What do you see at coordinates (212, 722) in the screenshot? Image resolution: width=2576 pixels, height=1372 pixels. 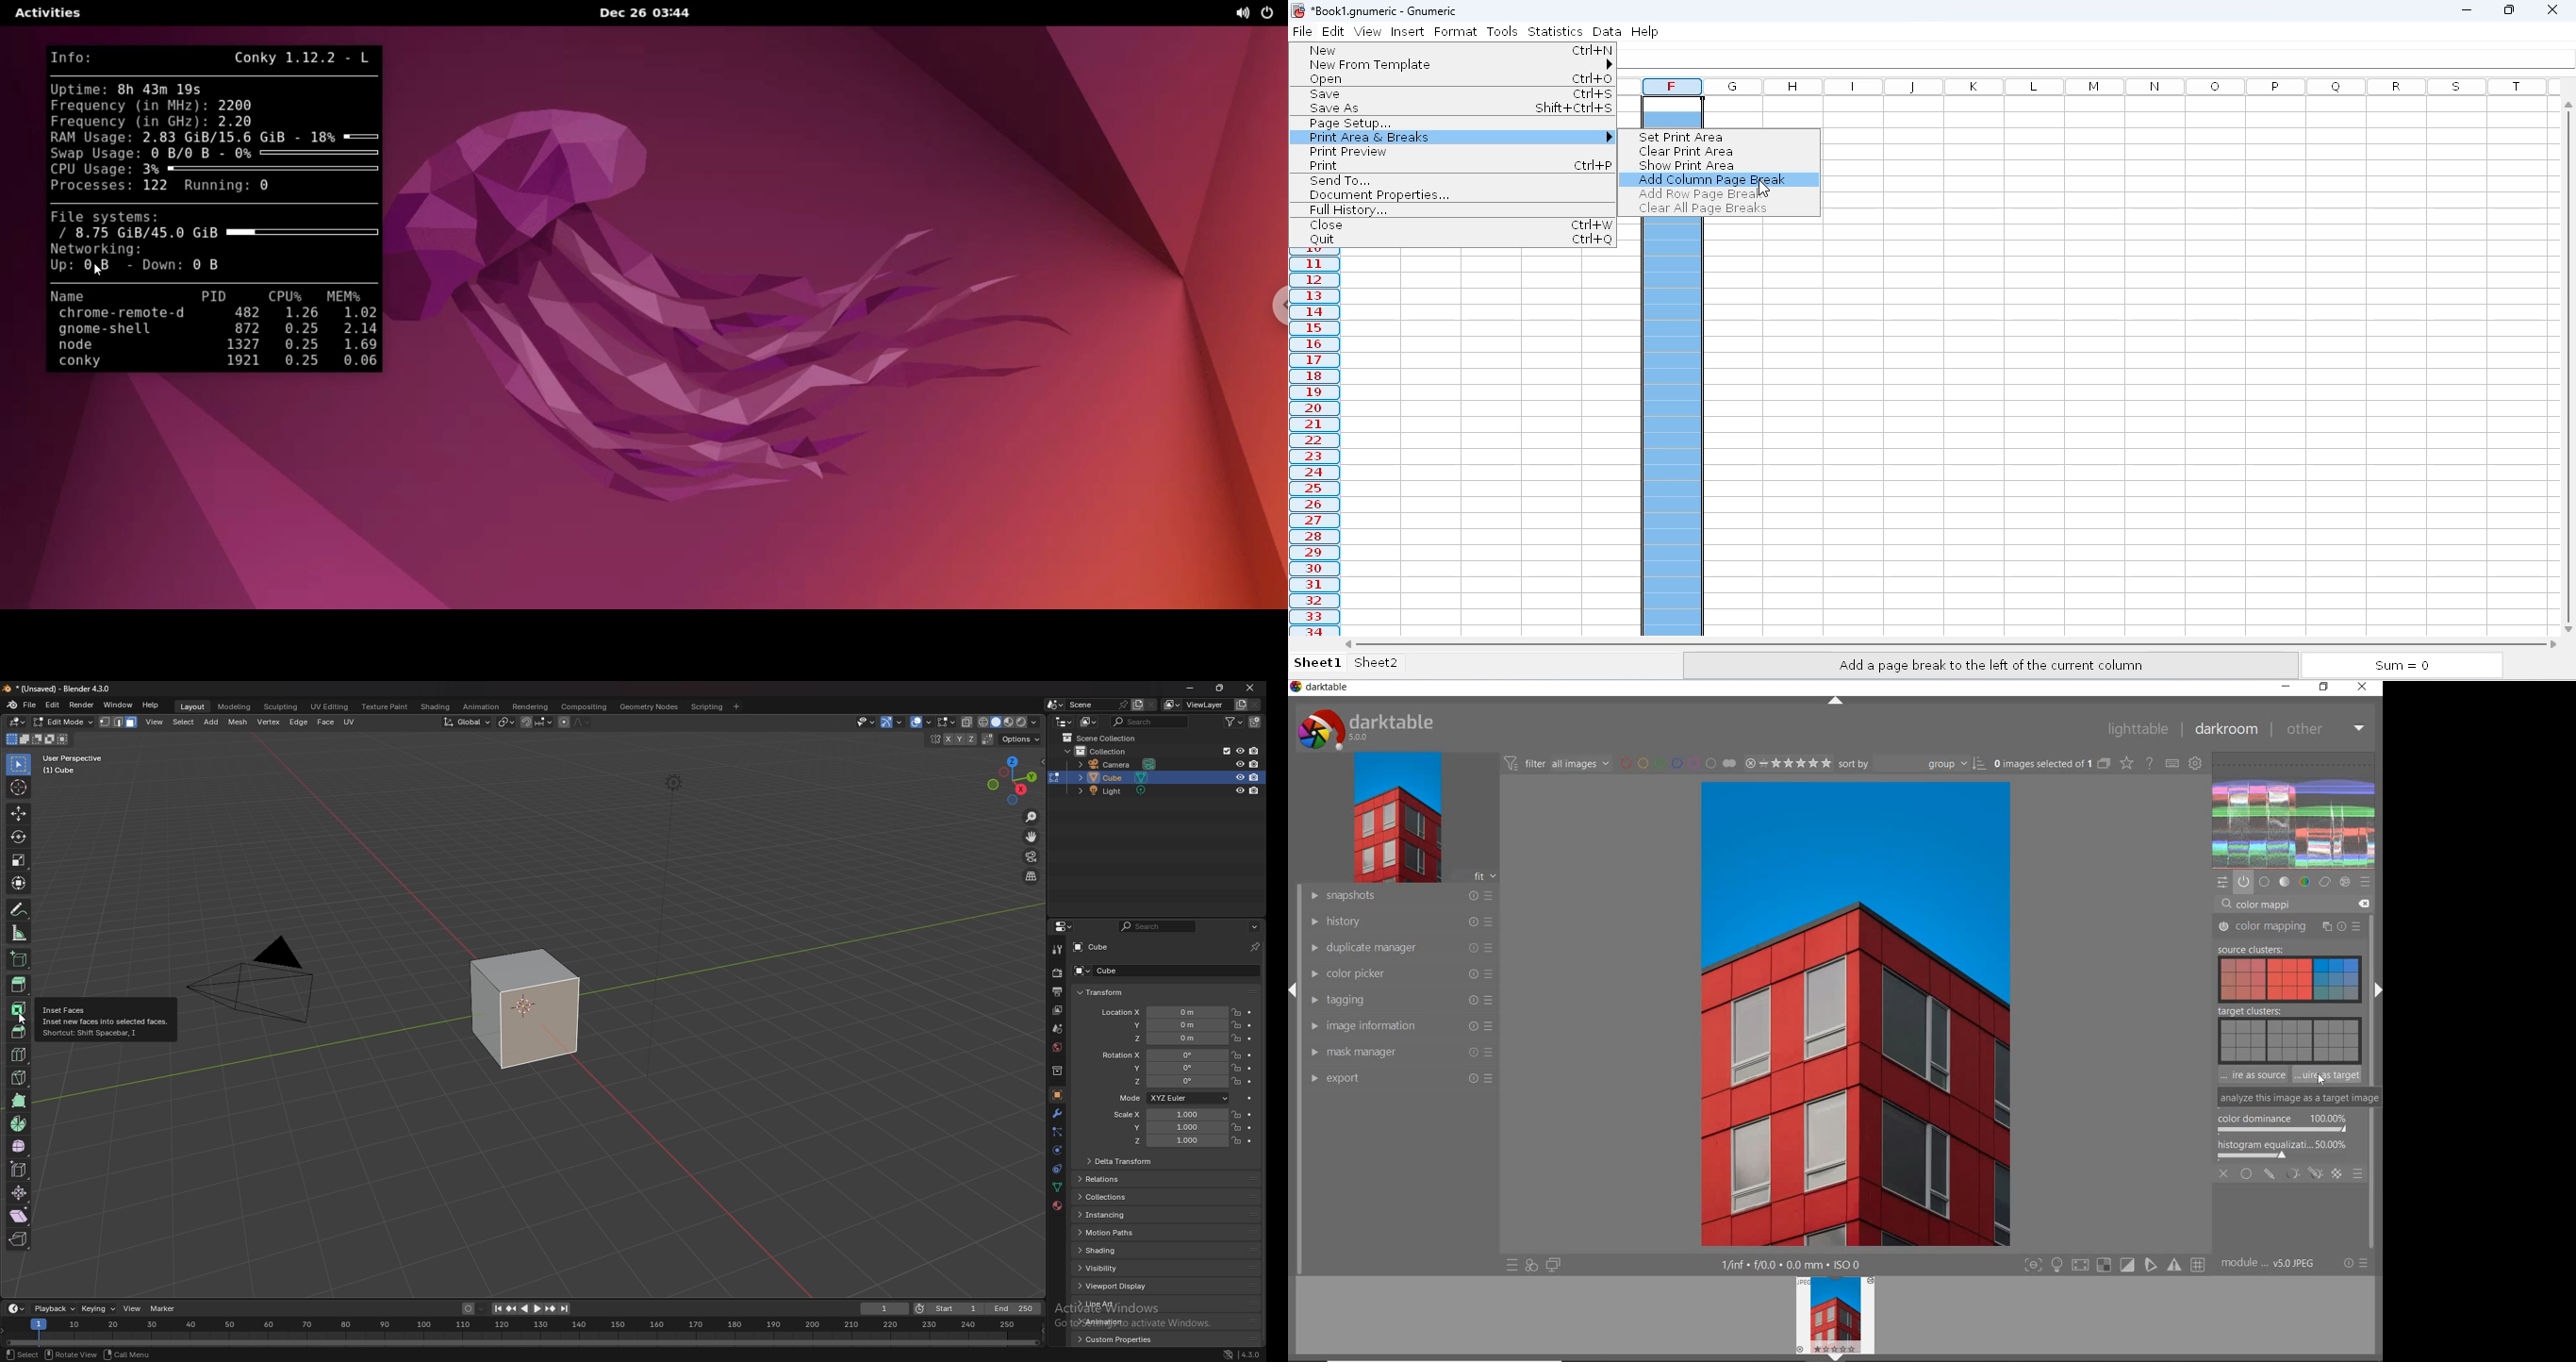 I see `add` at bounding box center [212, 722].